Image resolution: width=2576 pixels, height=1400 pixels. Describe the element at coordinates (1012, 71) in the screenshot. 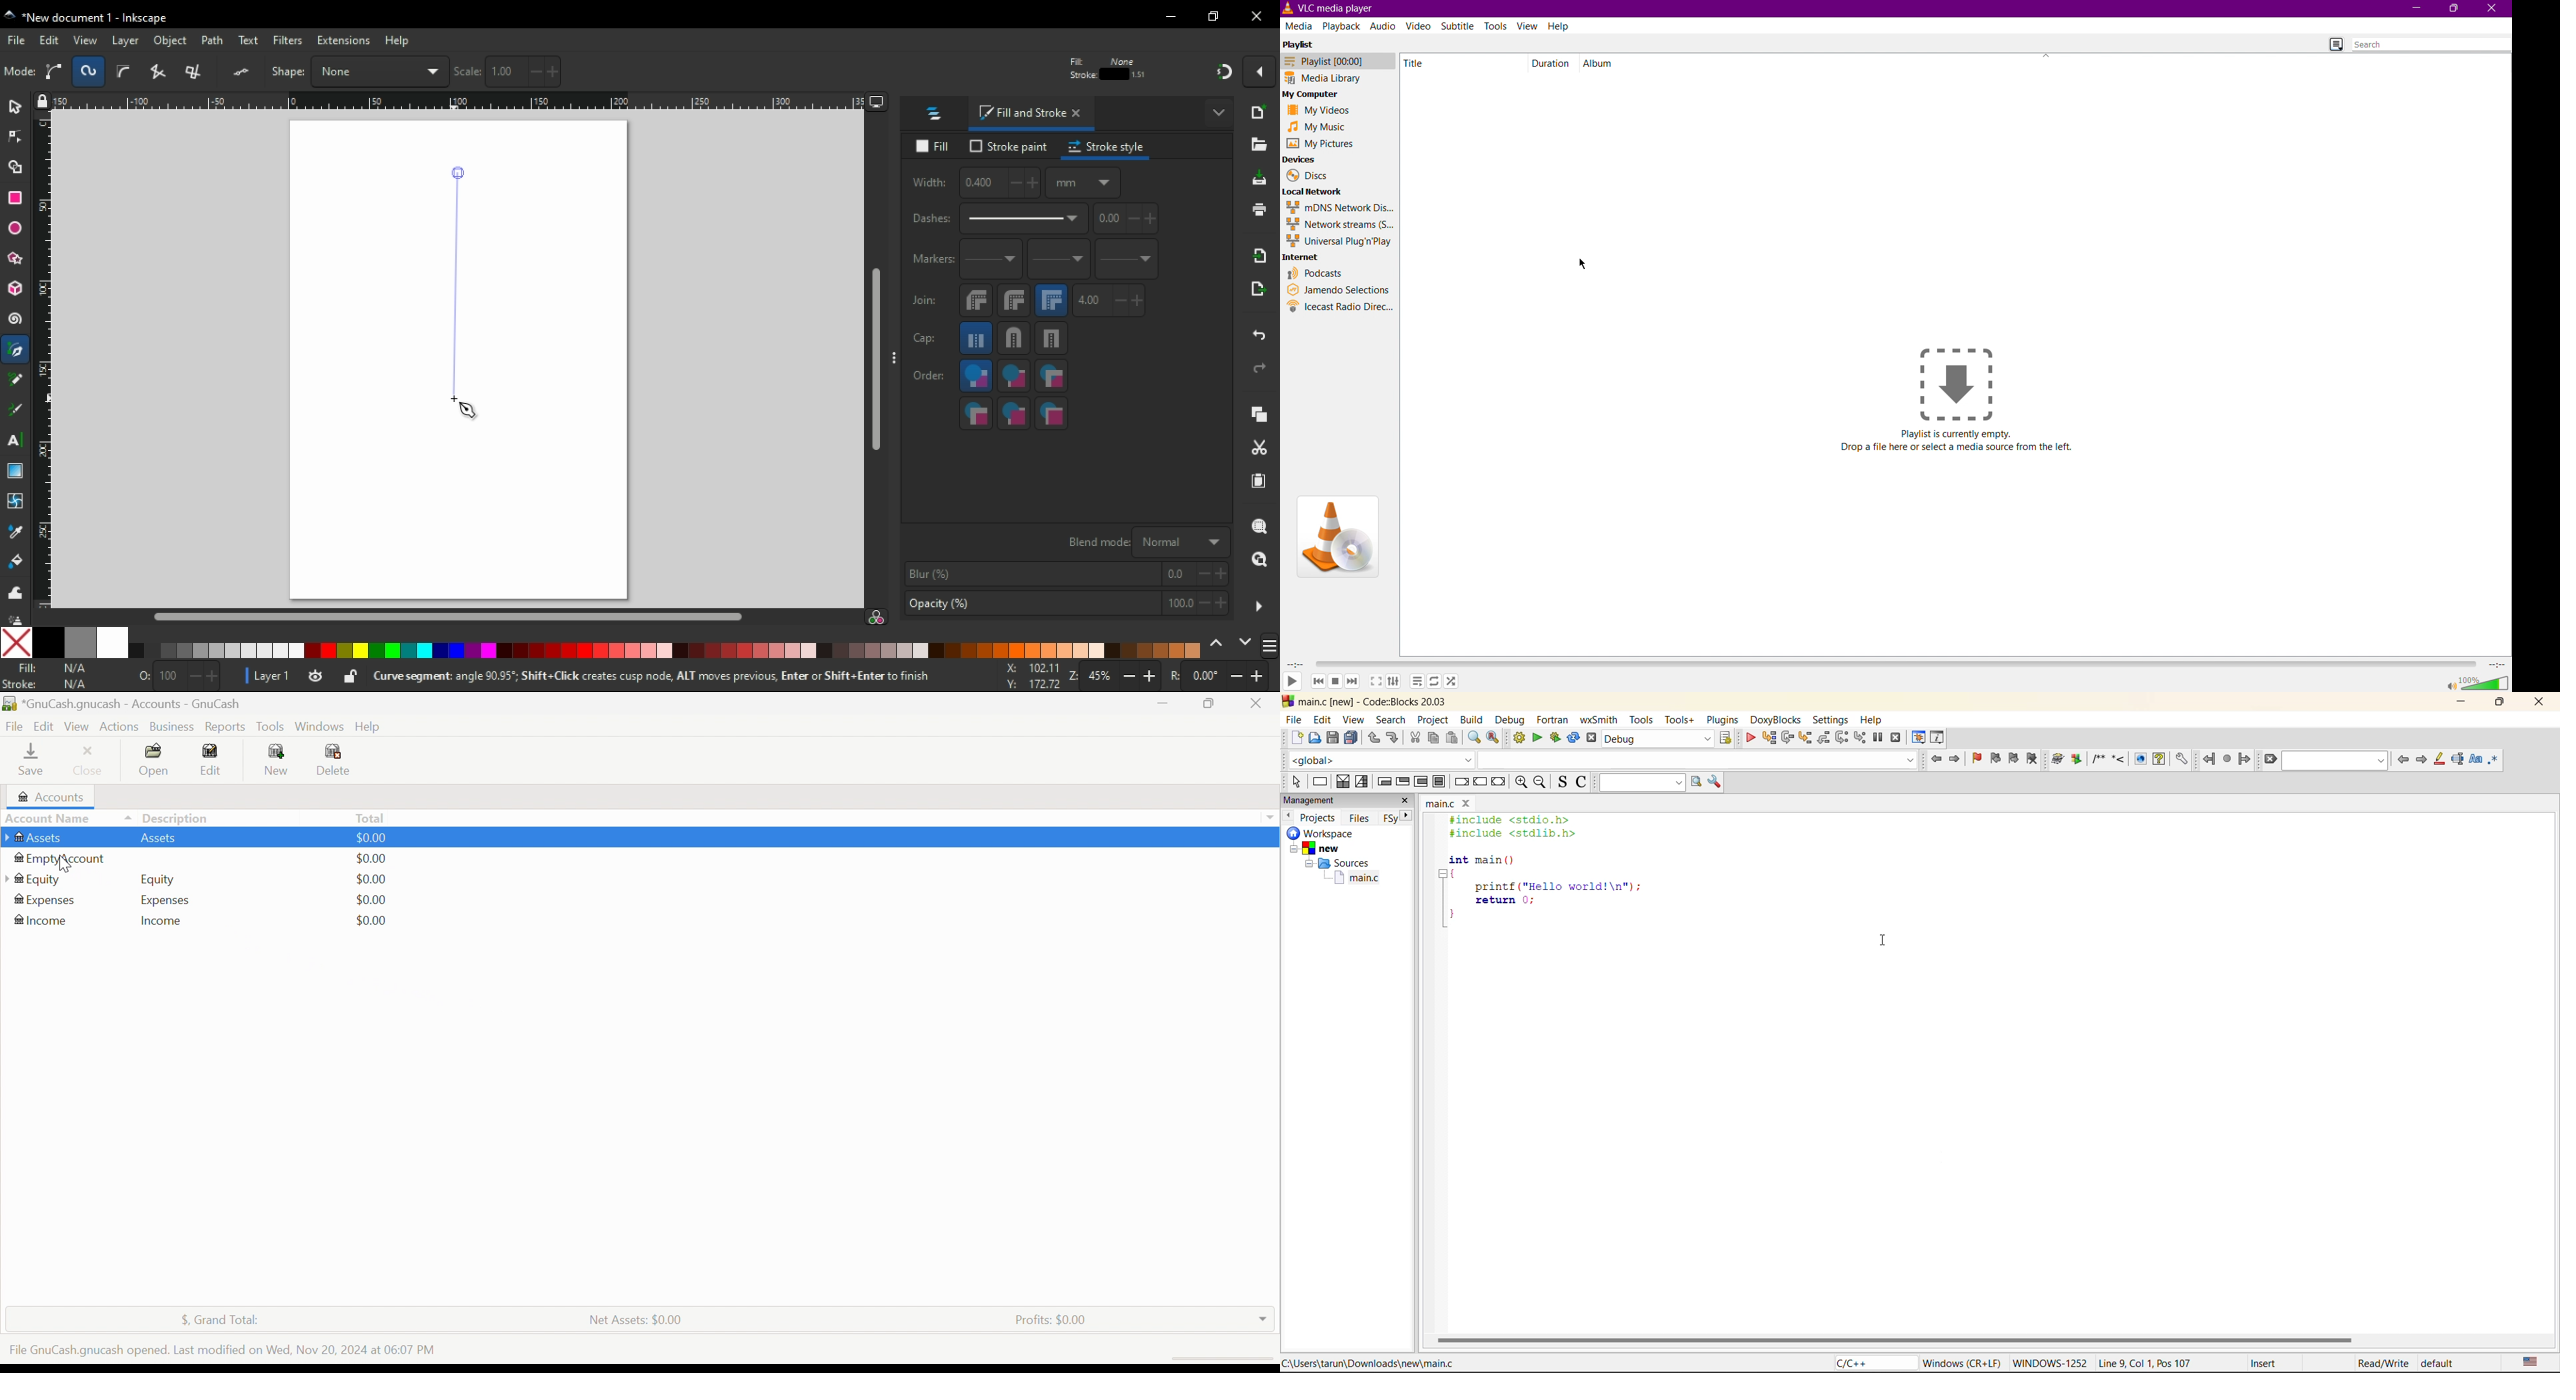

I see `measurement unit` at that location.